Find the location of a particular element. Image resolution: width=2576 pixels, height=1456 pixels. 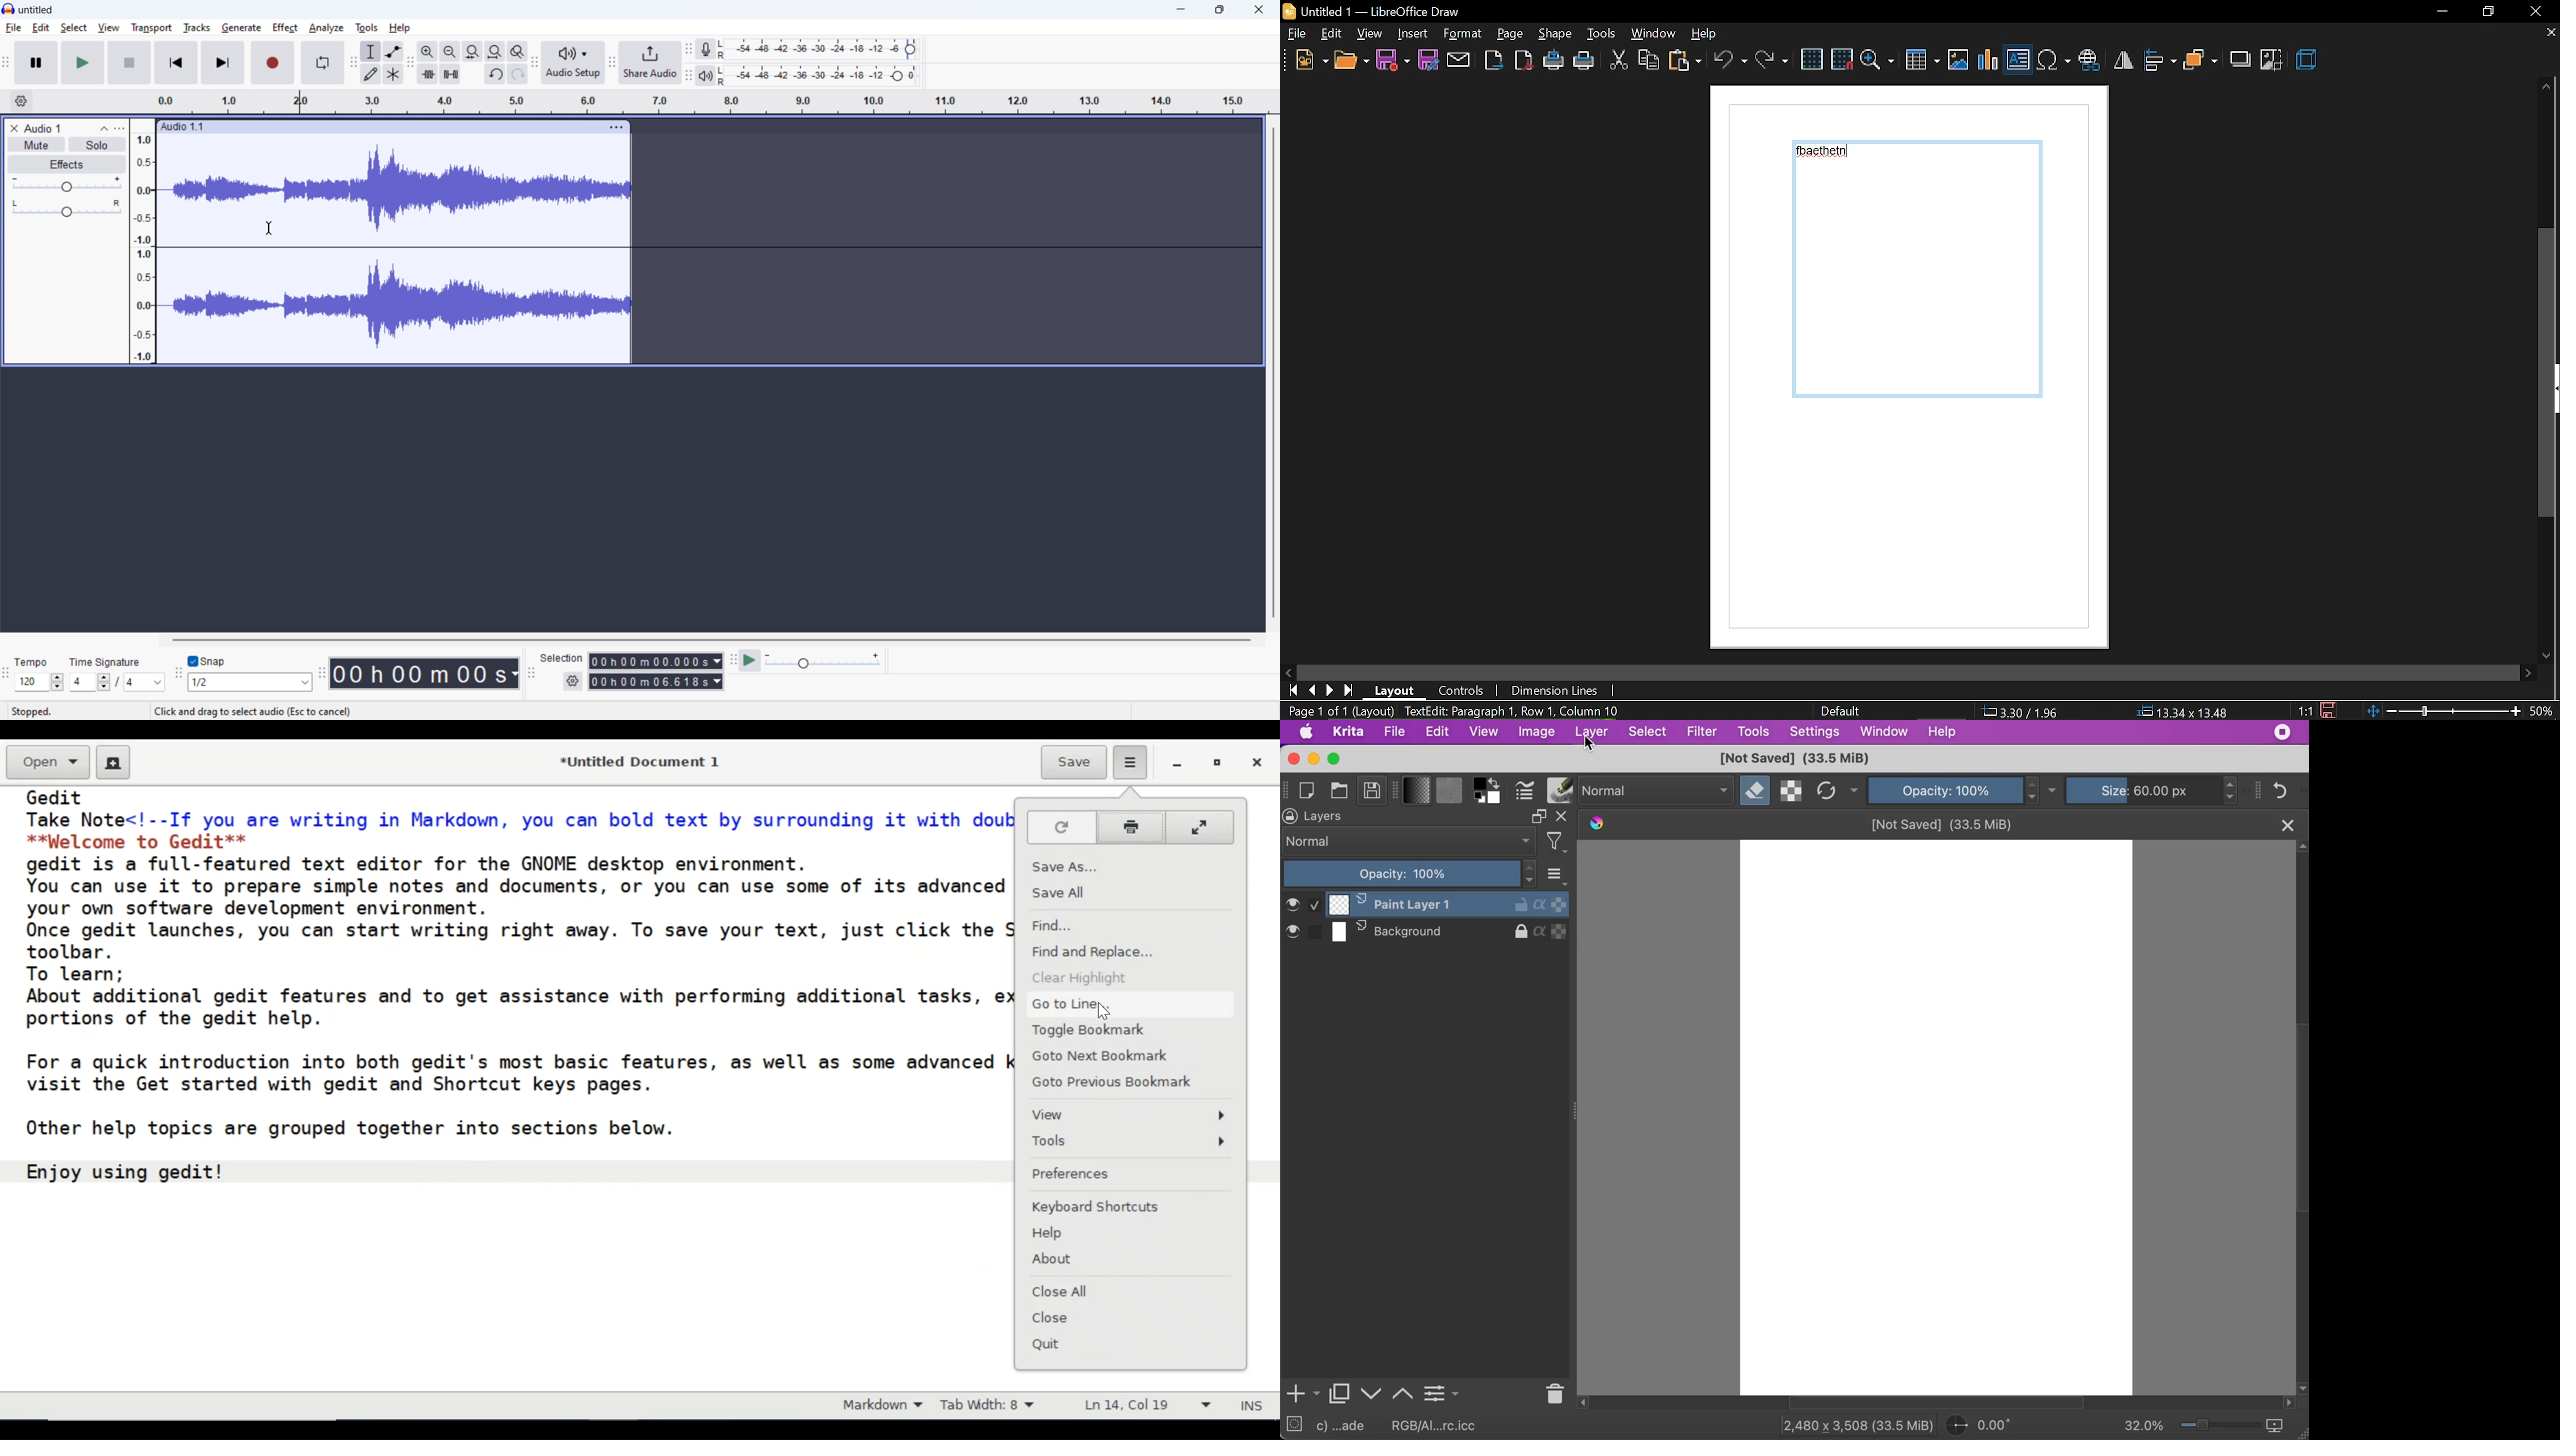

help is located at coordinates (1711, 33).